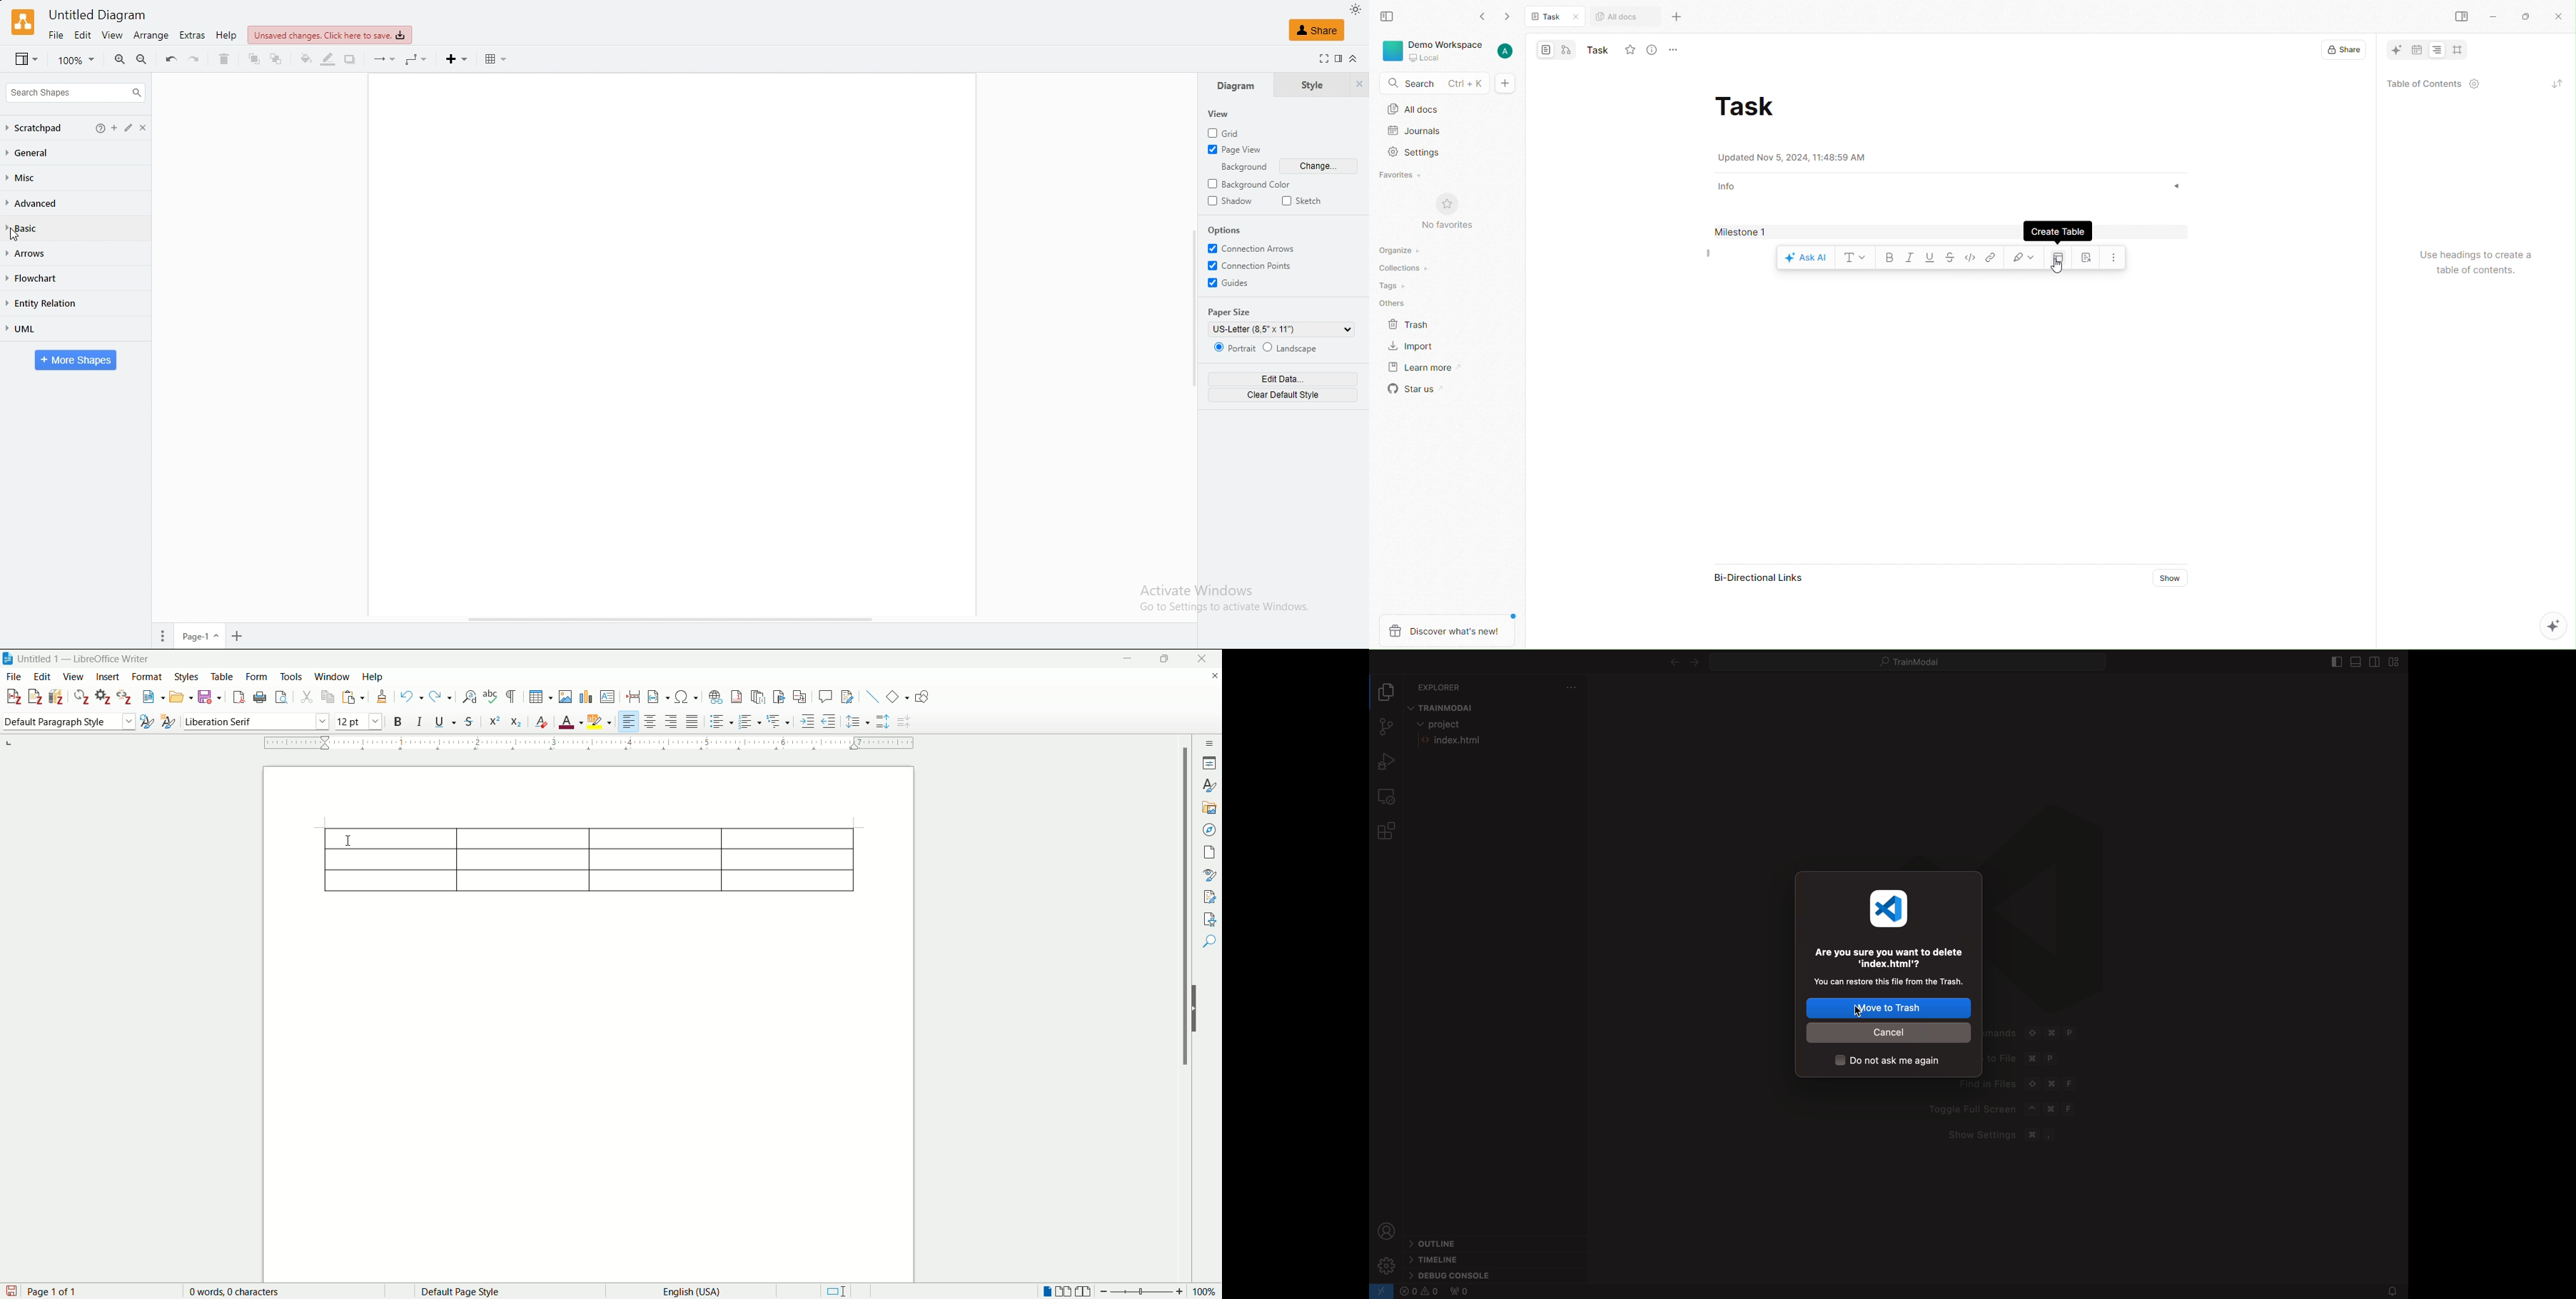  I want to click on style inspector, so click(1209, 874).